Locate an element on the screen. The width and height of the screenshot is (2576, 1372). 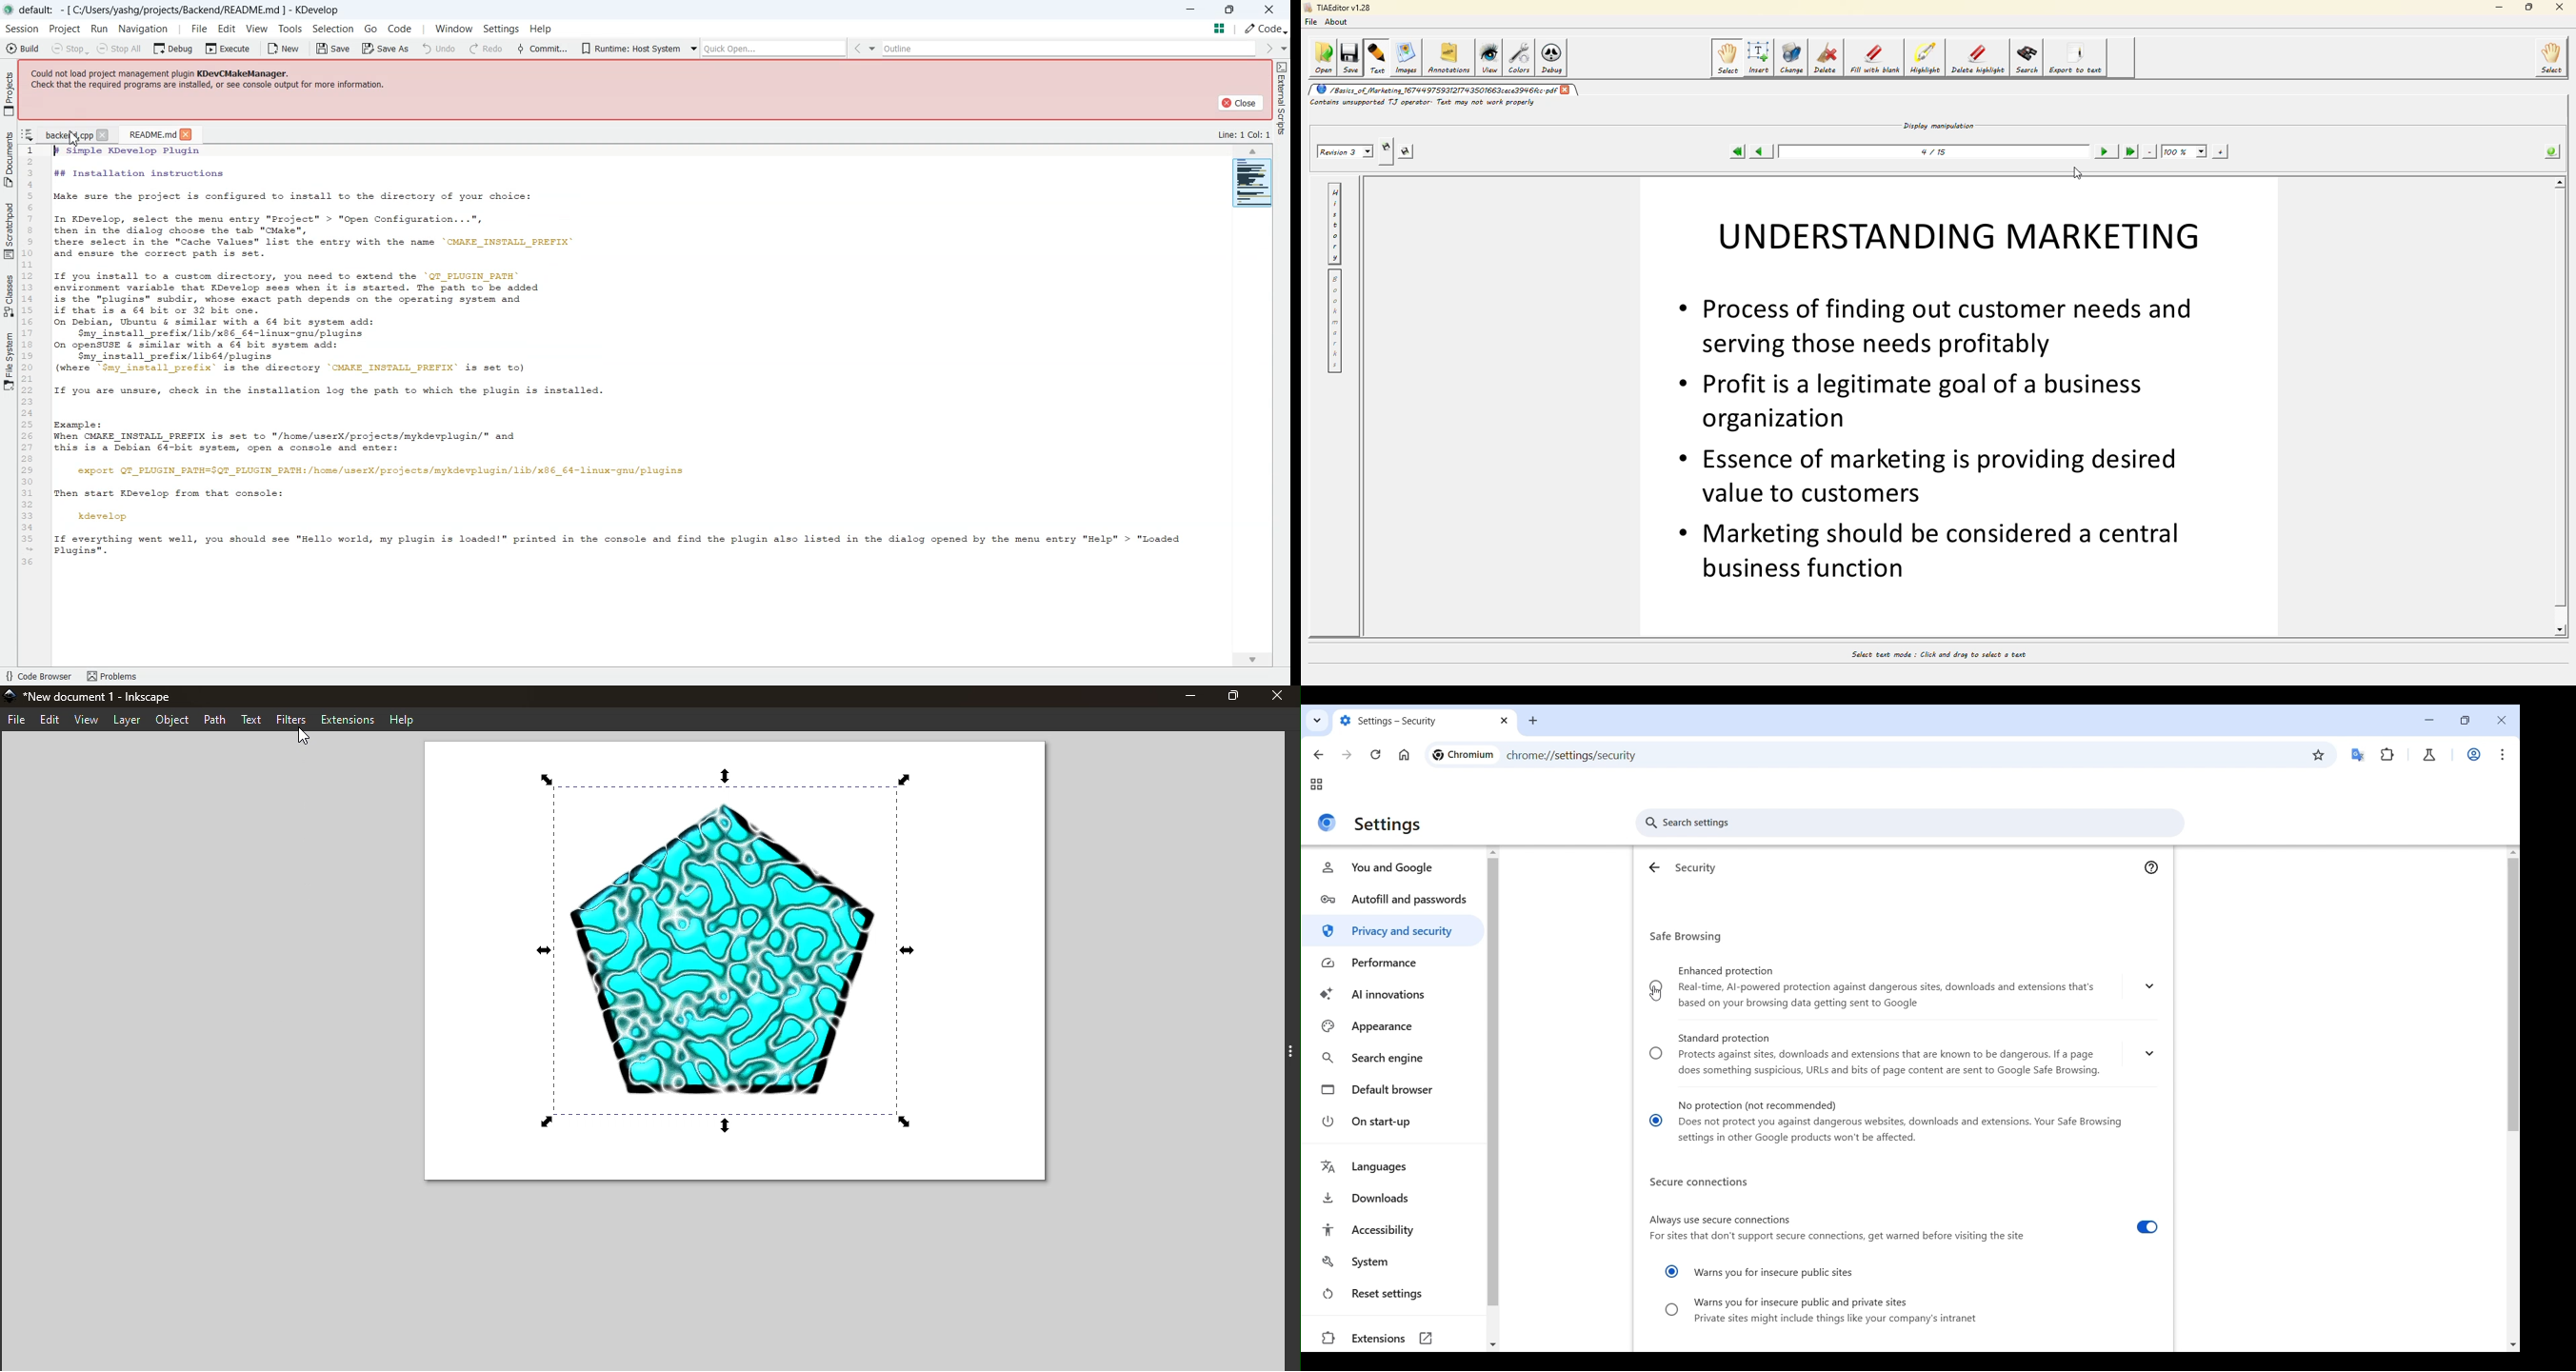
Search settings is located at coordinates (1909, 823).